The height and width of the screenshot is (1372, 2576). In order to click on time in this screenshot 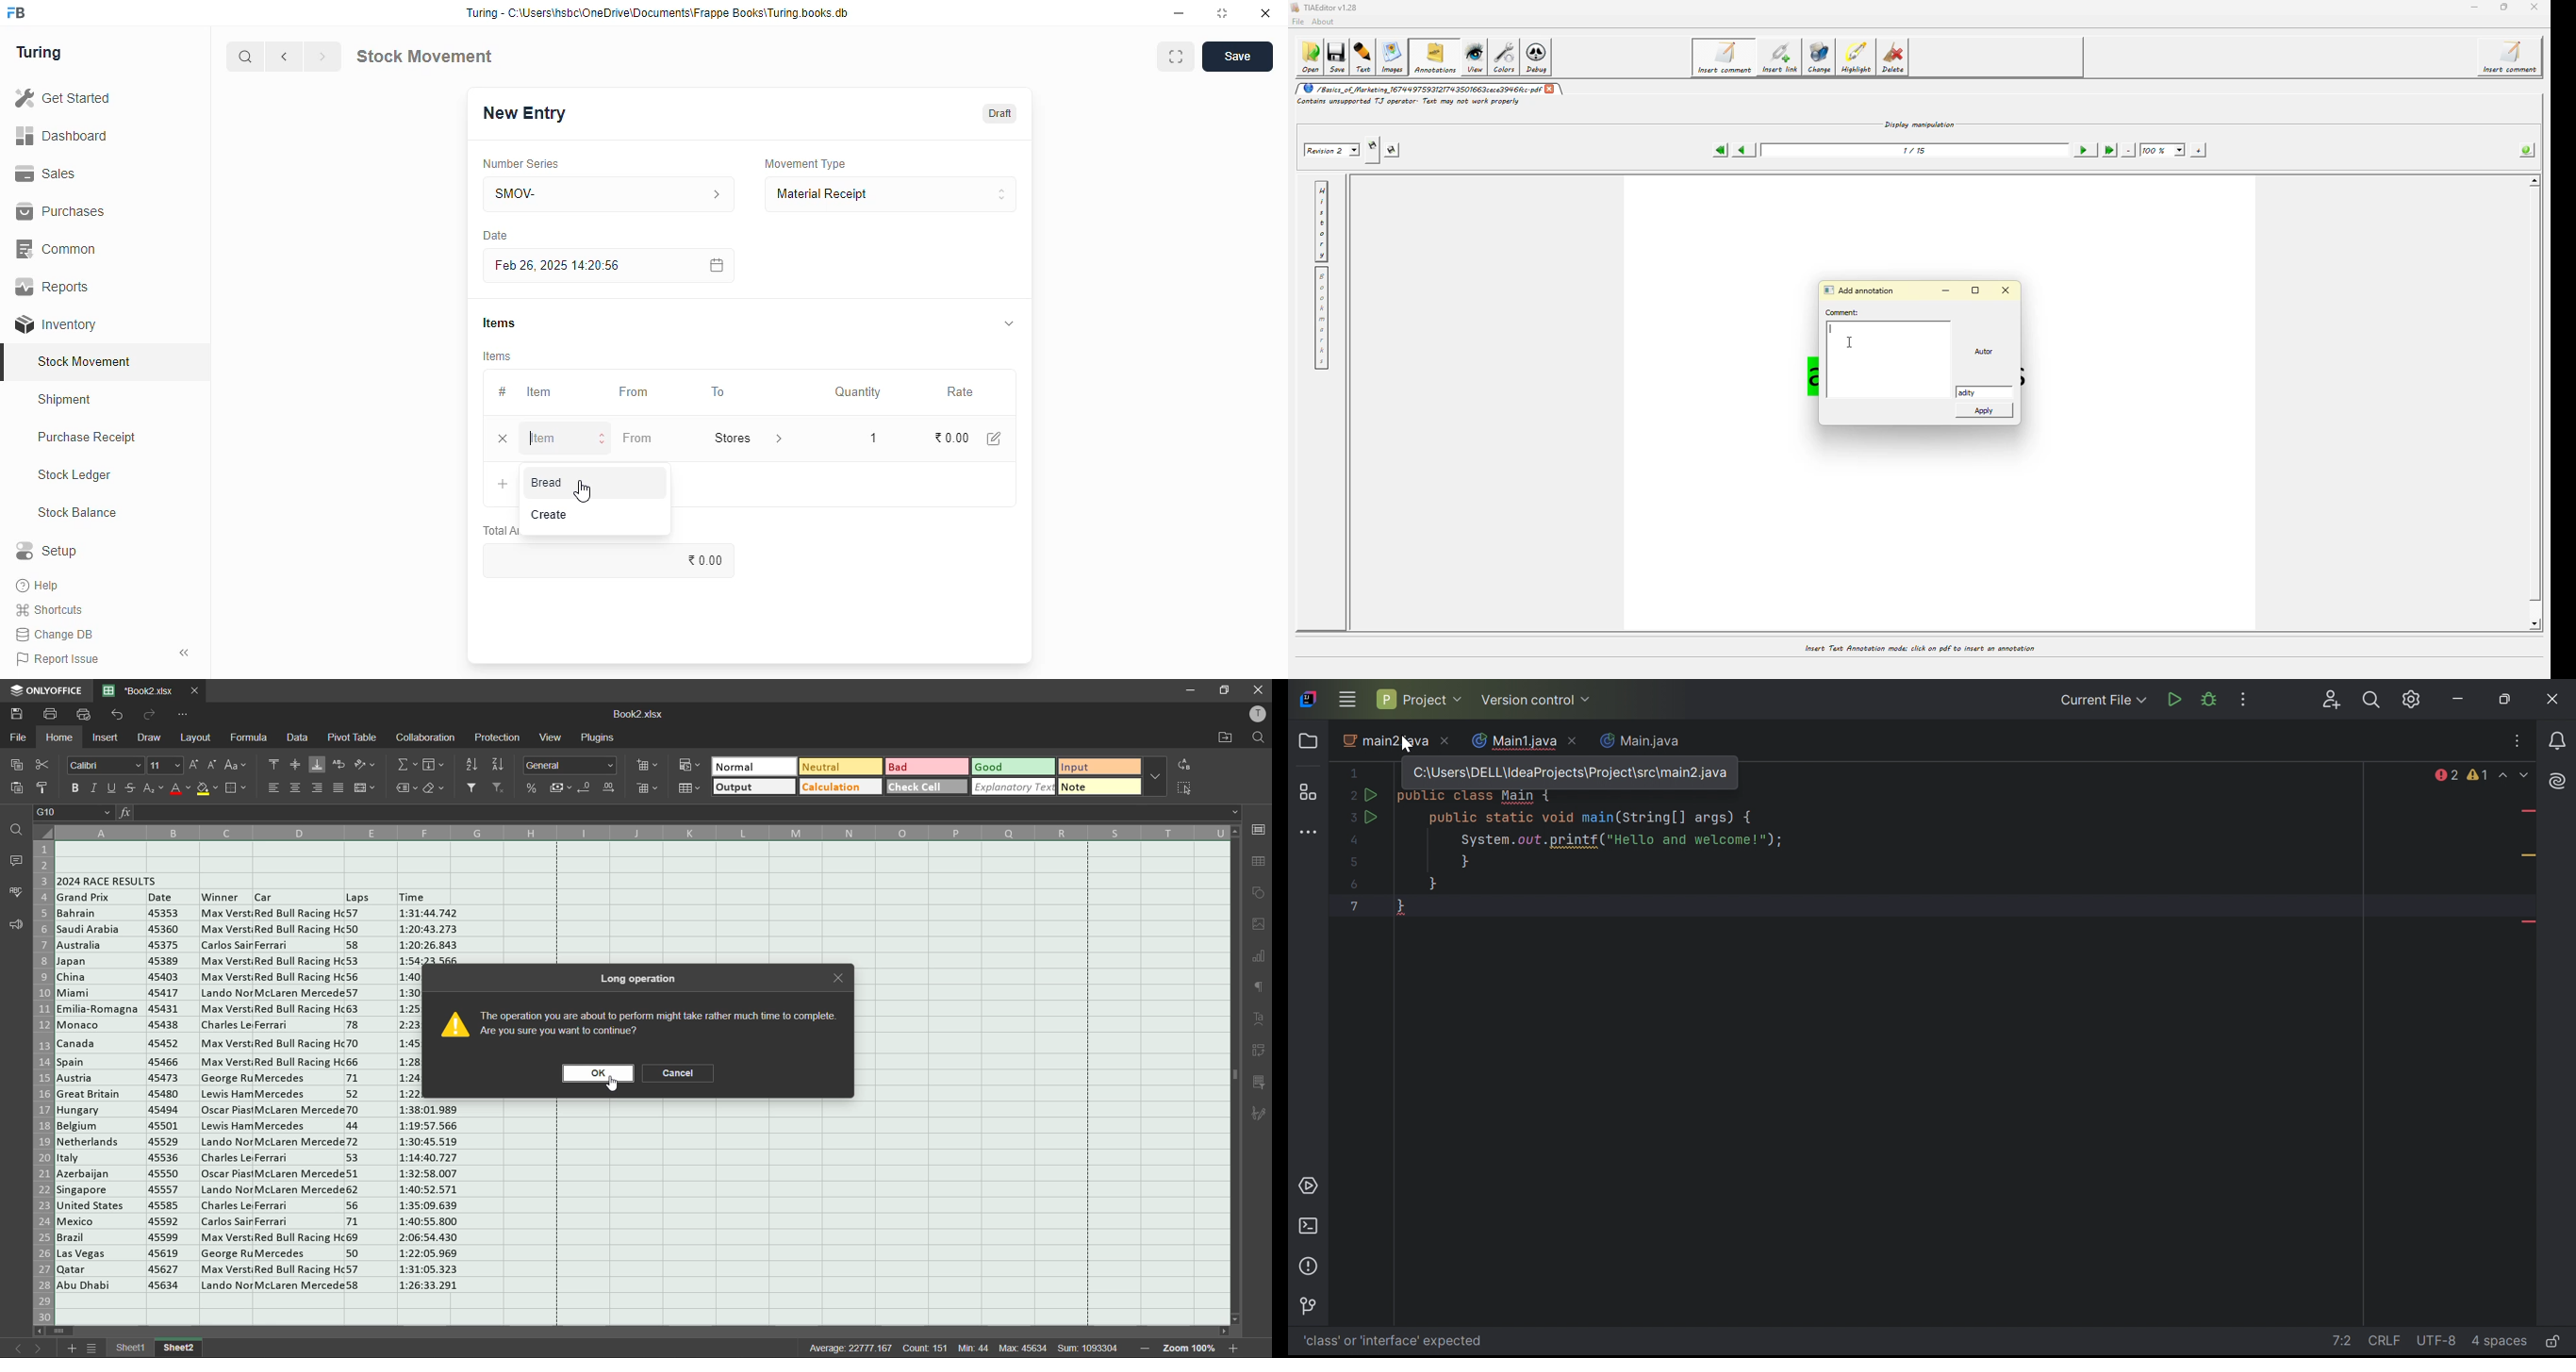, I will do `click(416, 897)`.